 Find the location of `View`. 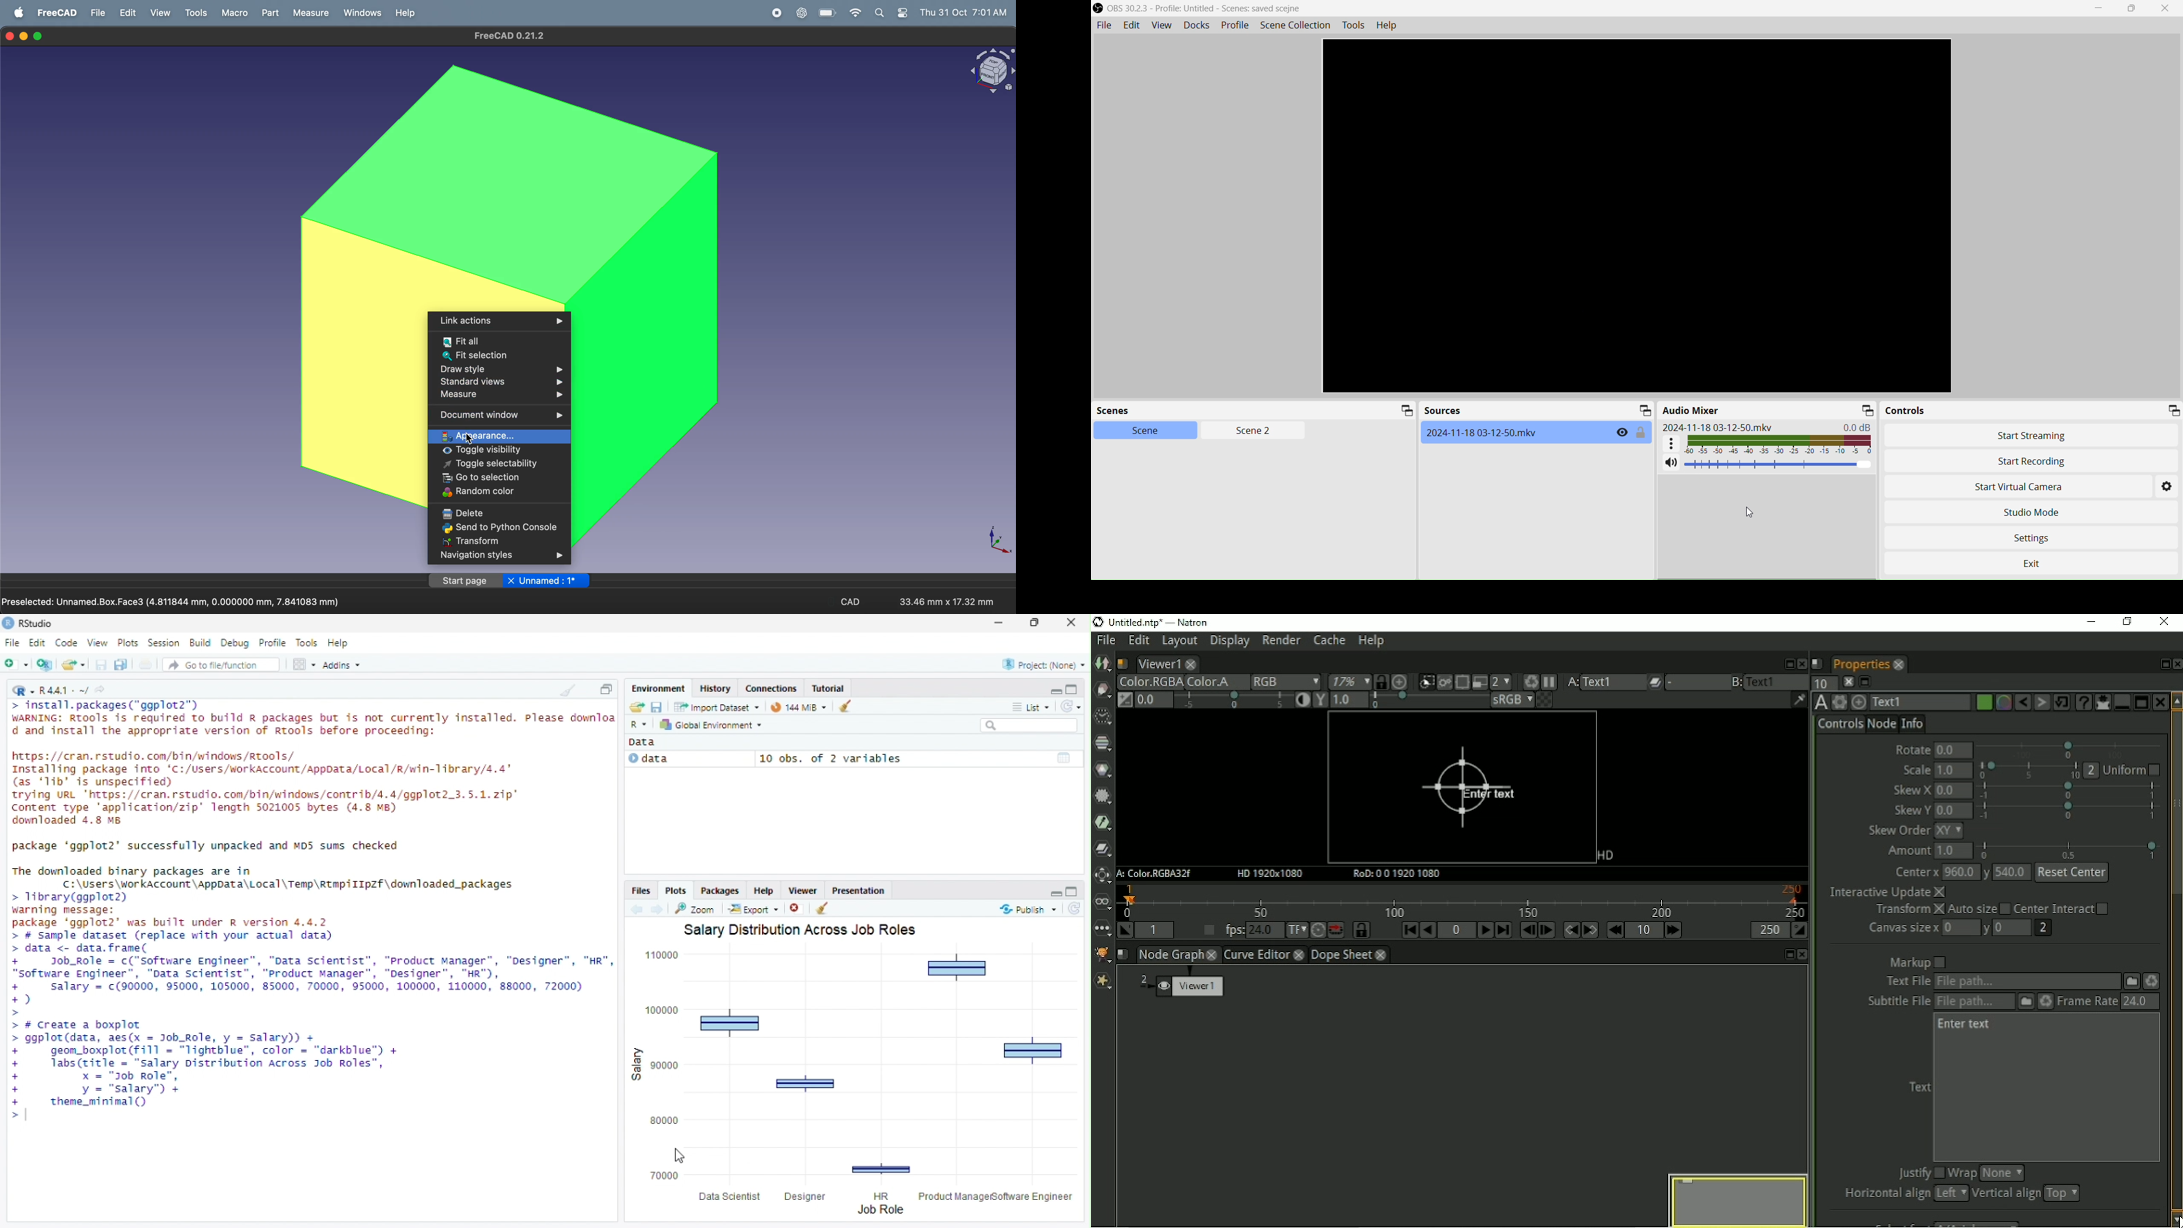

View is located at coordinates (96, 643).